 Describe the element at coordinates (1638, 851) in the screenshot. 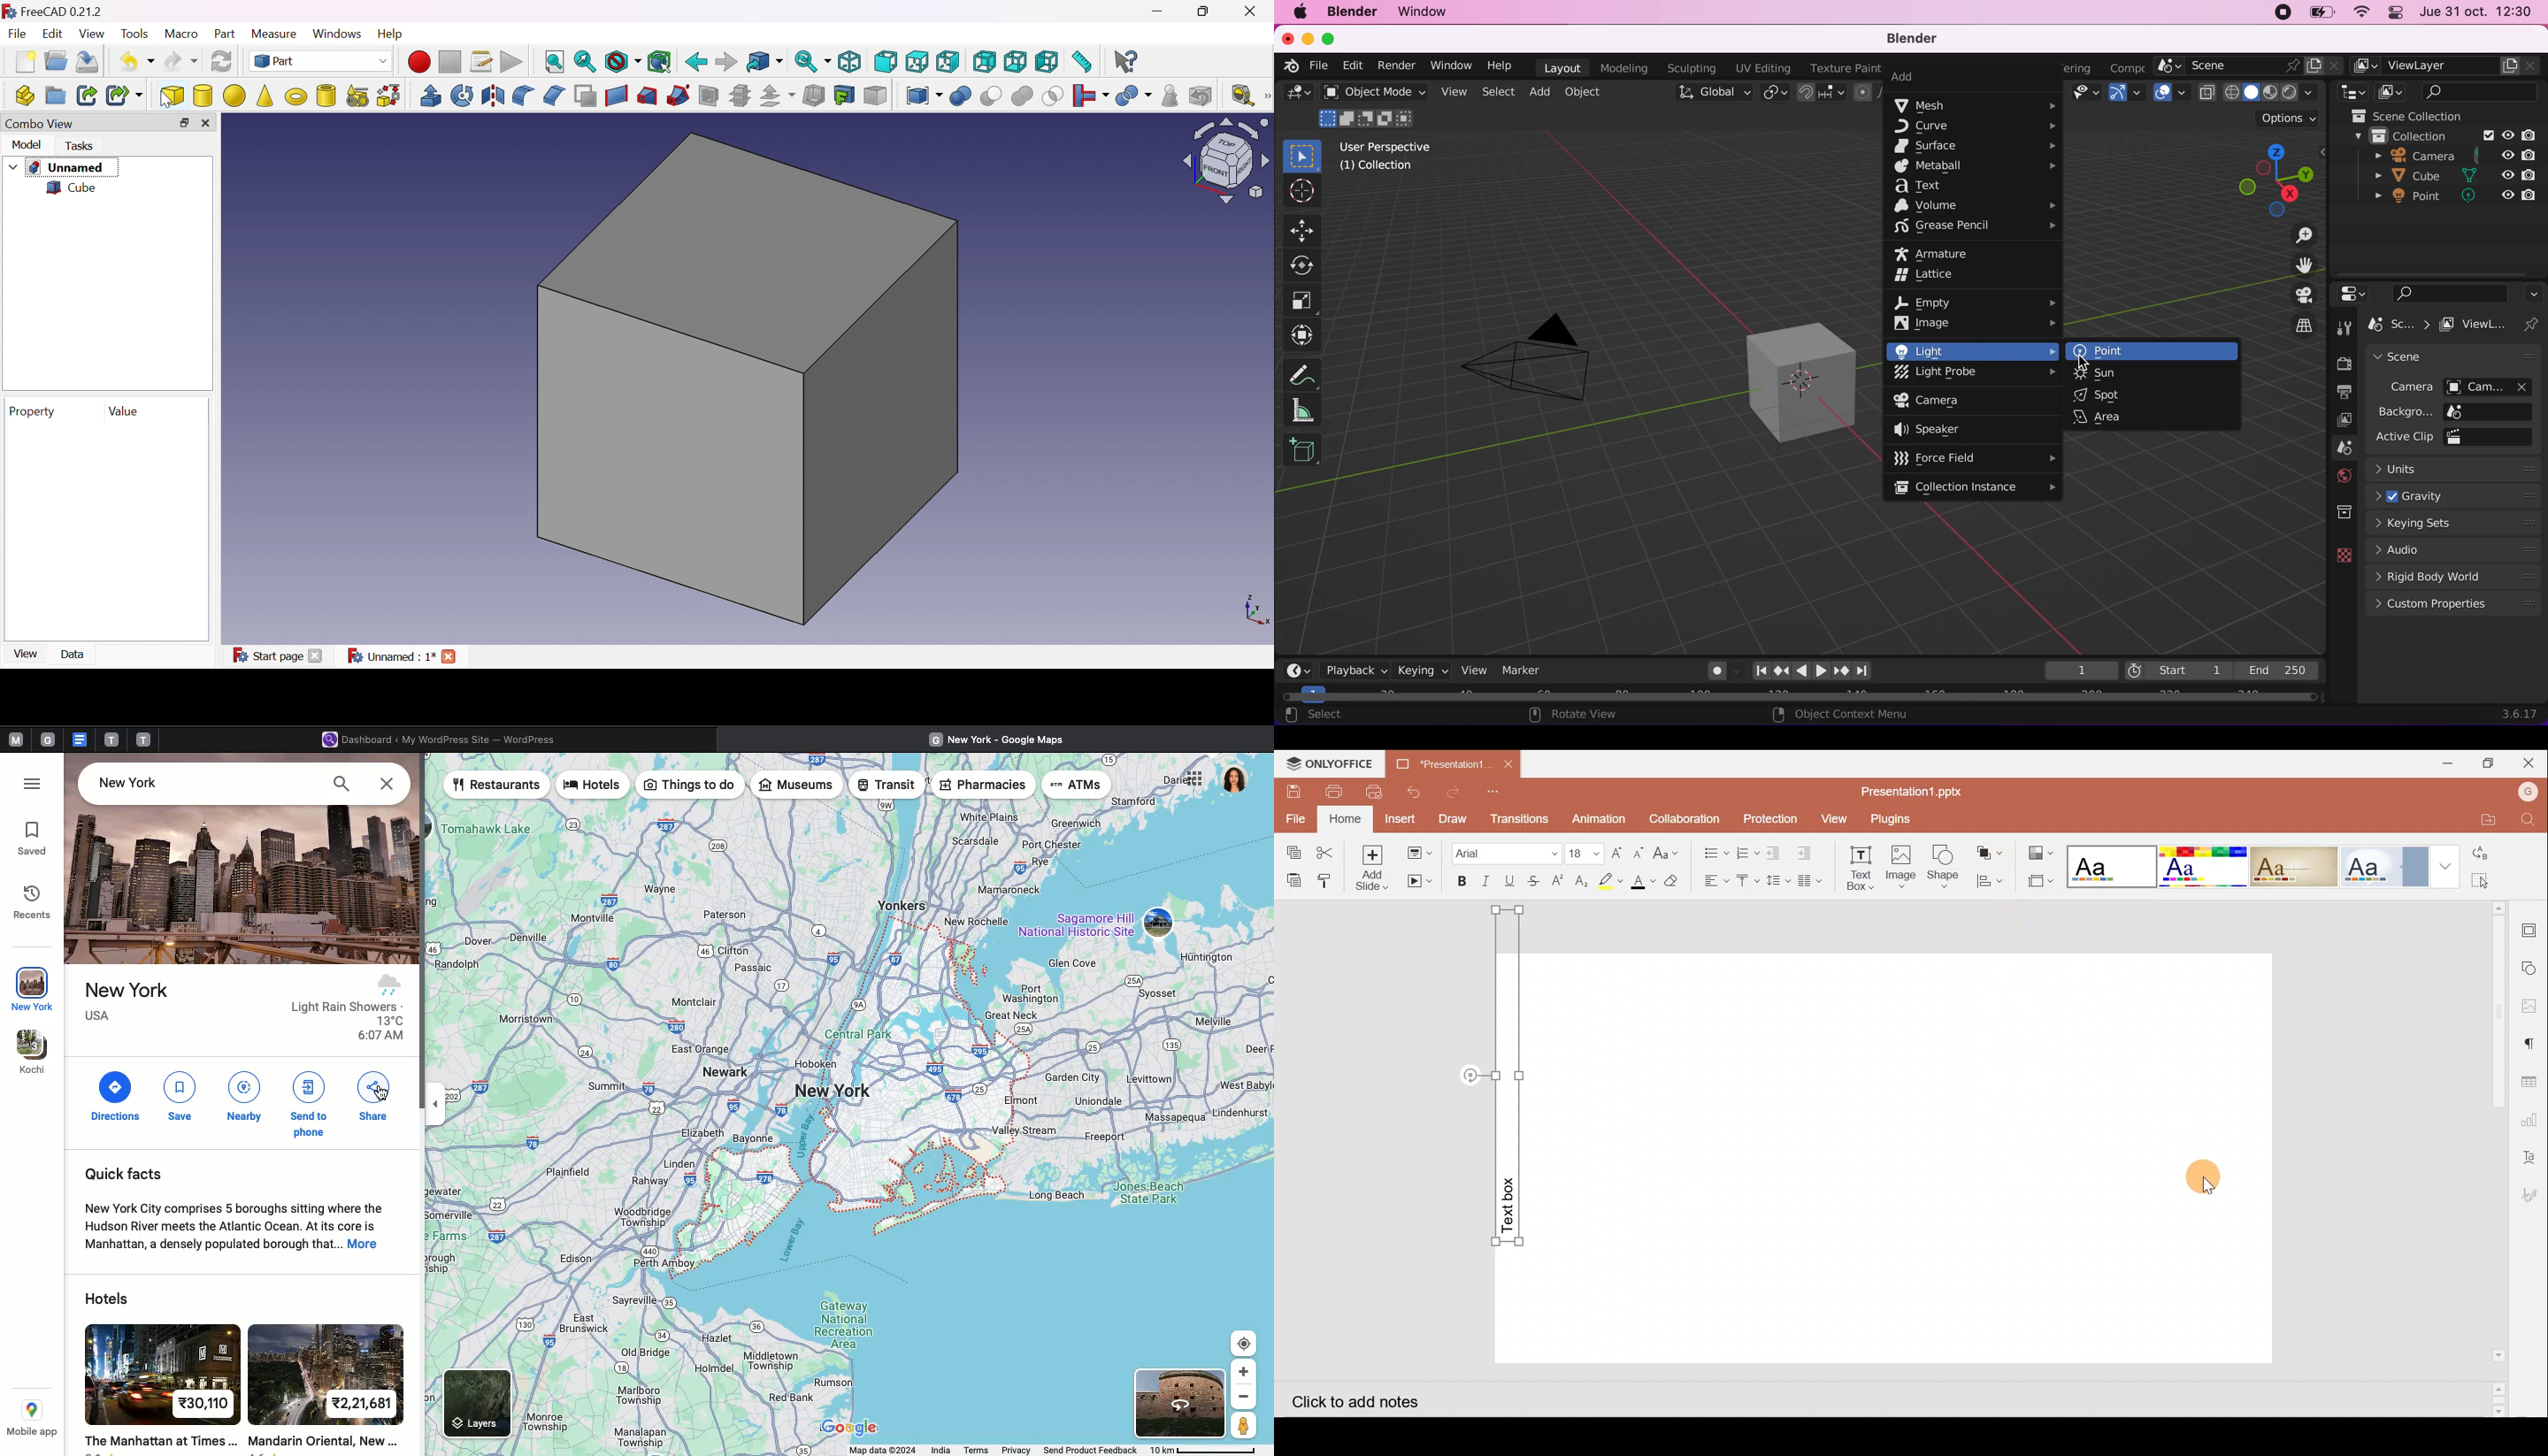

I see `Decrease font size` at that location.